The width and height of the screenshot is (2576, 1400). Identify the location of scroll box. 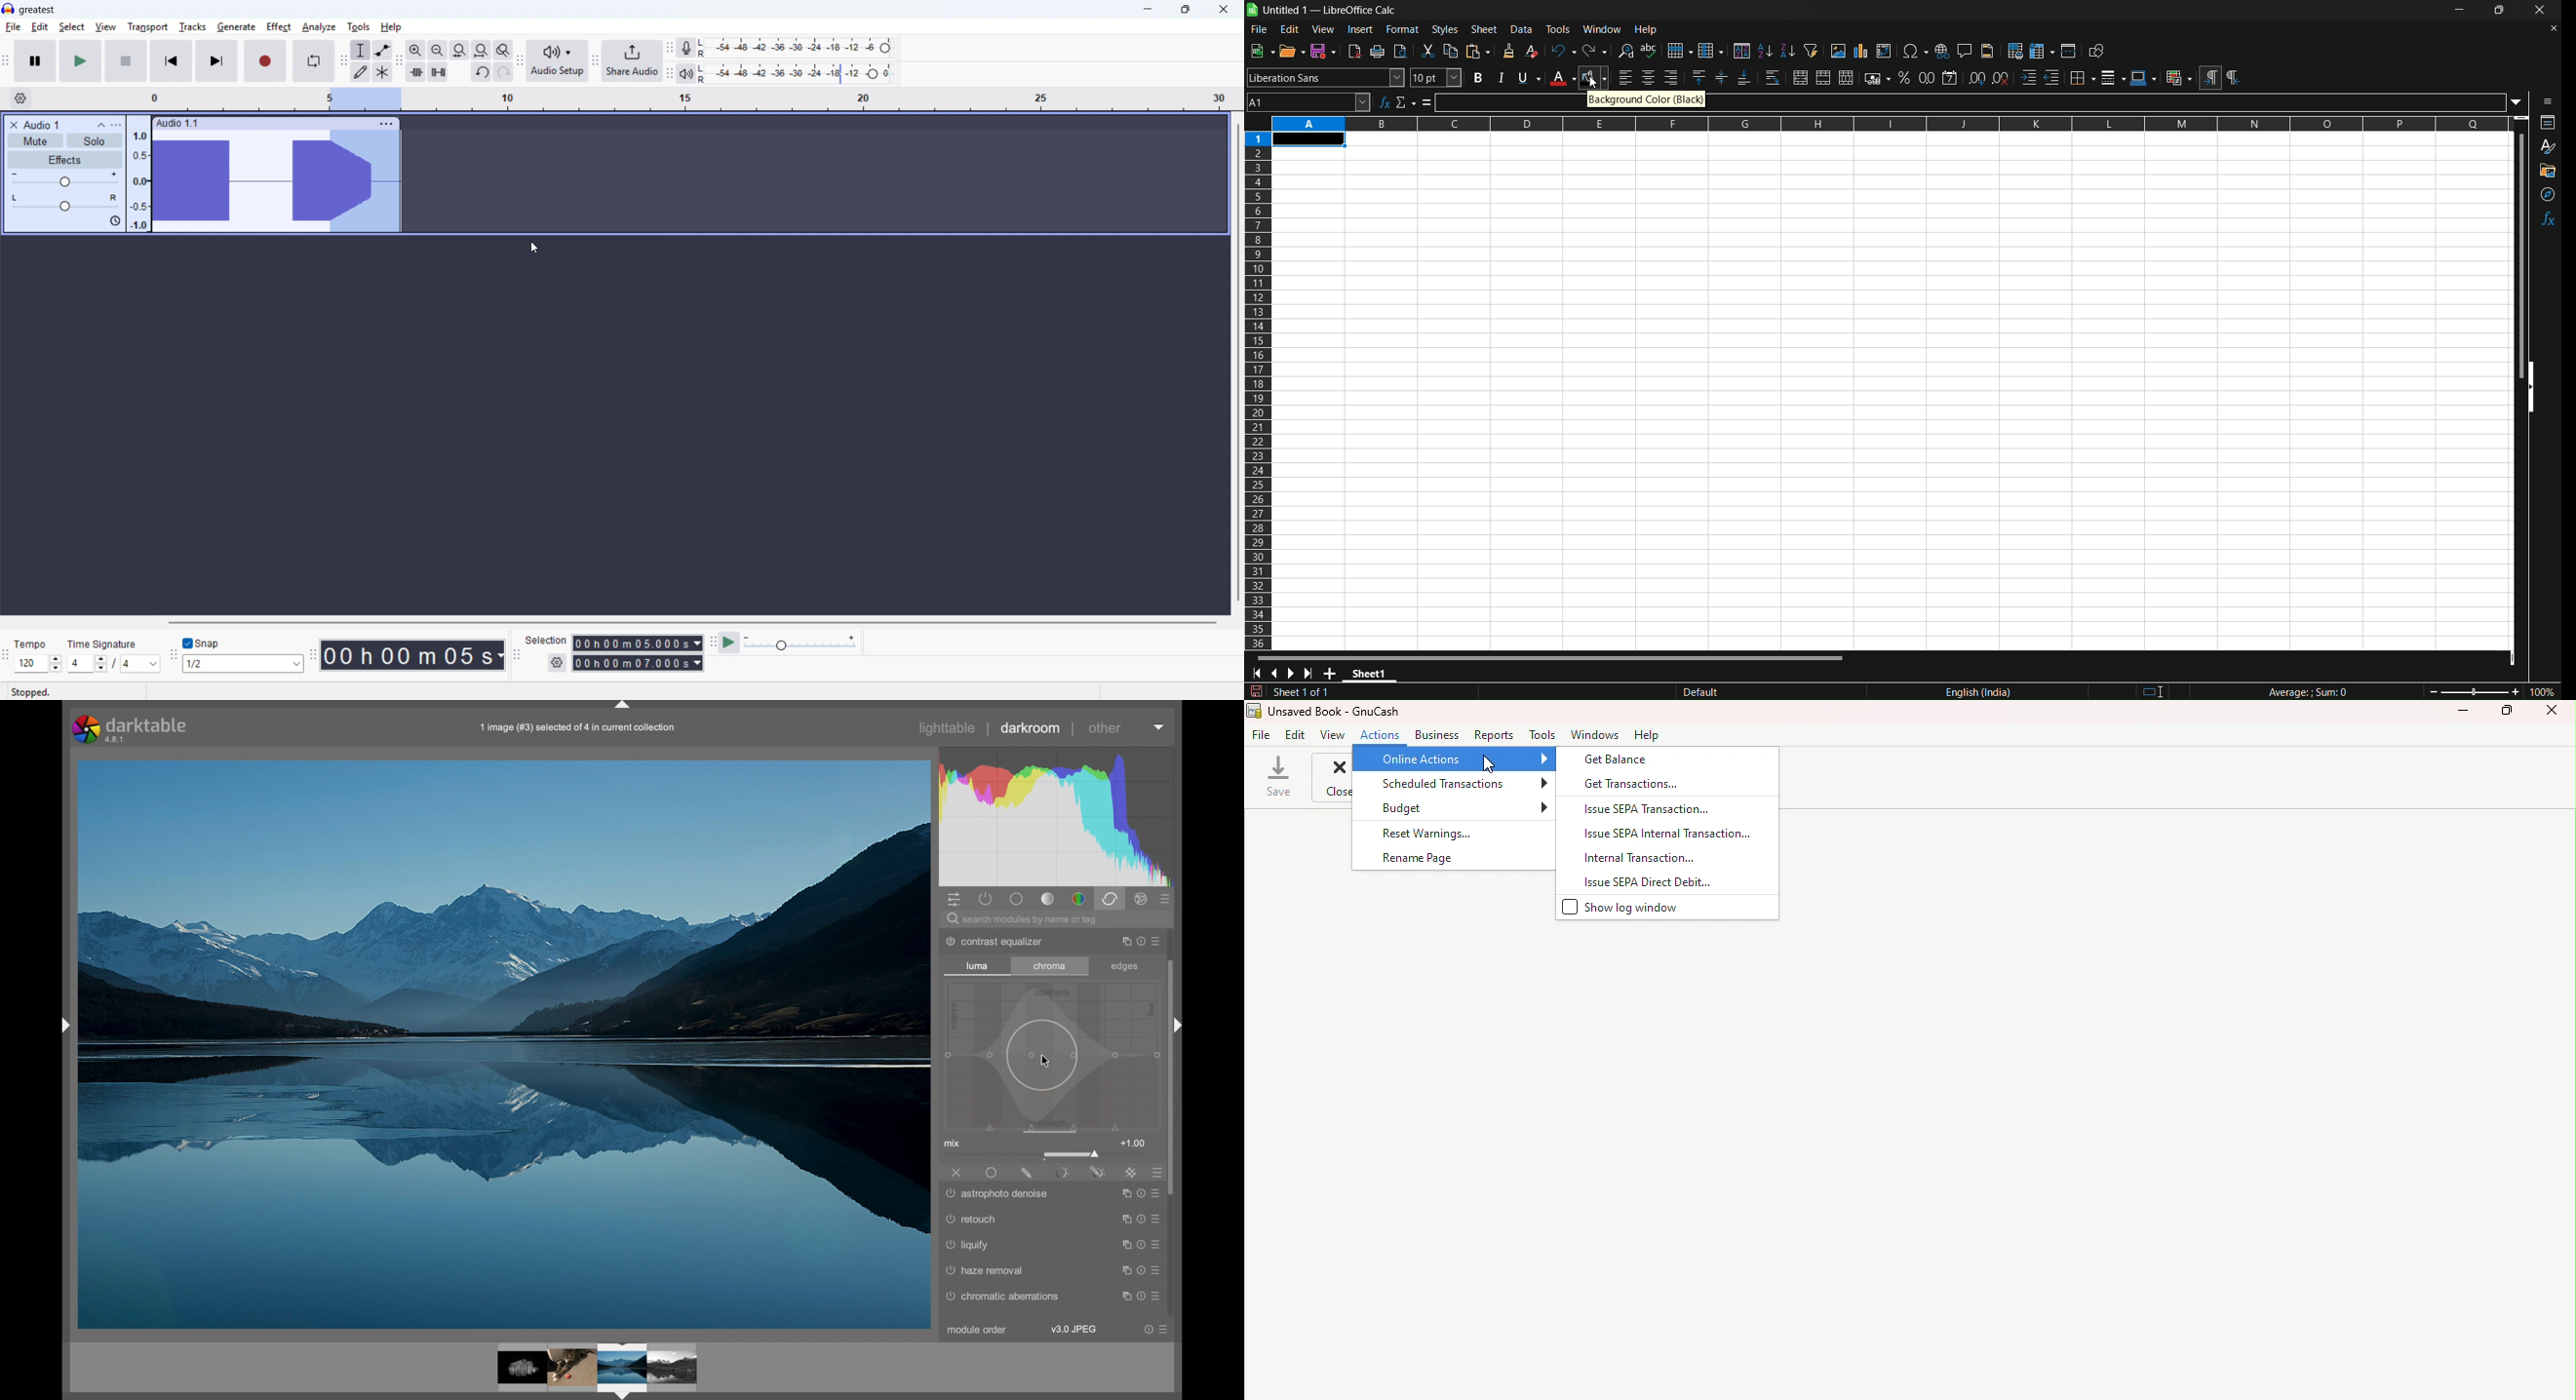
(1171, 1112).